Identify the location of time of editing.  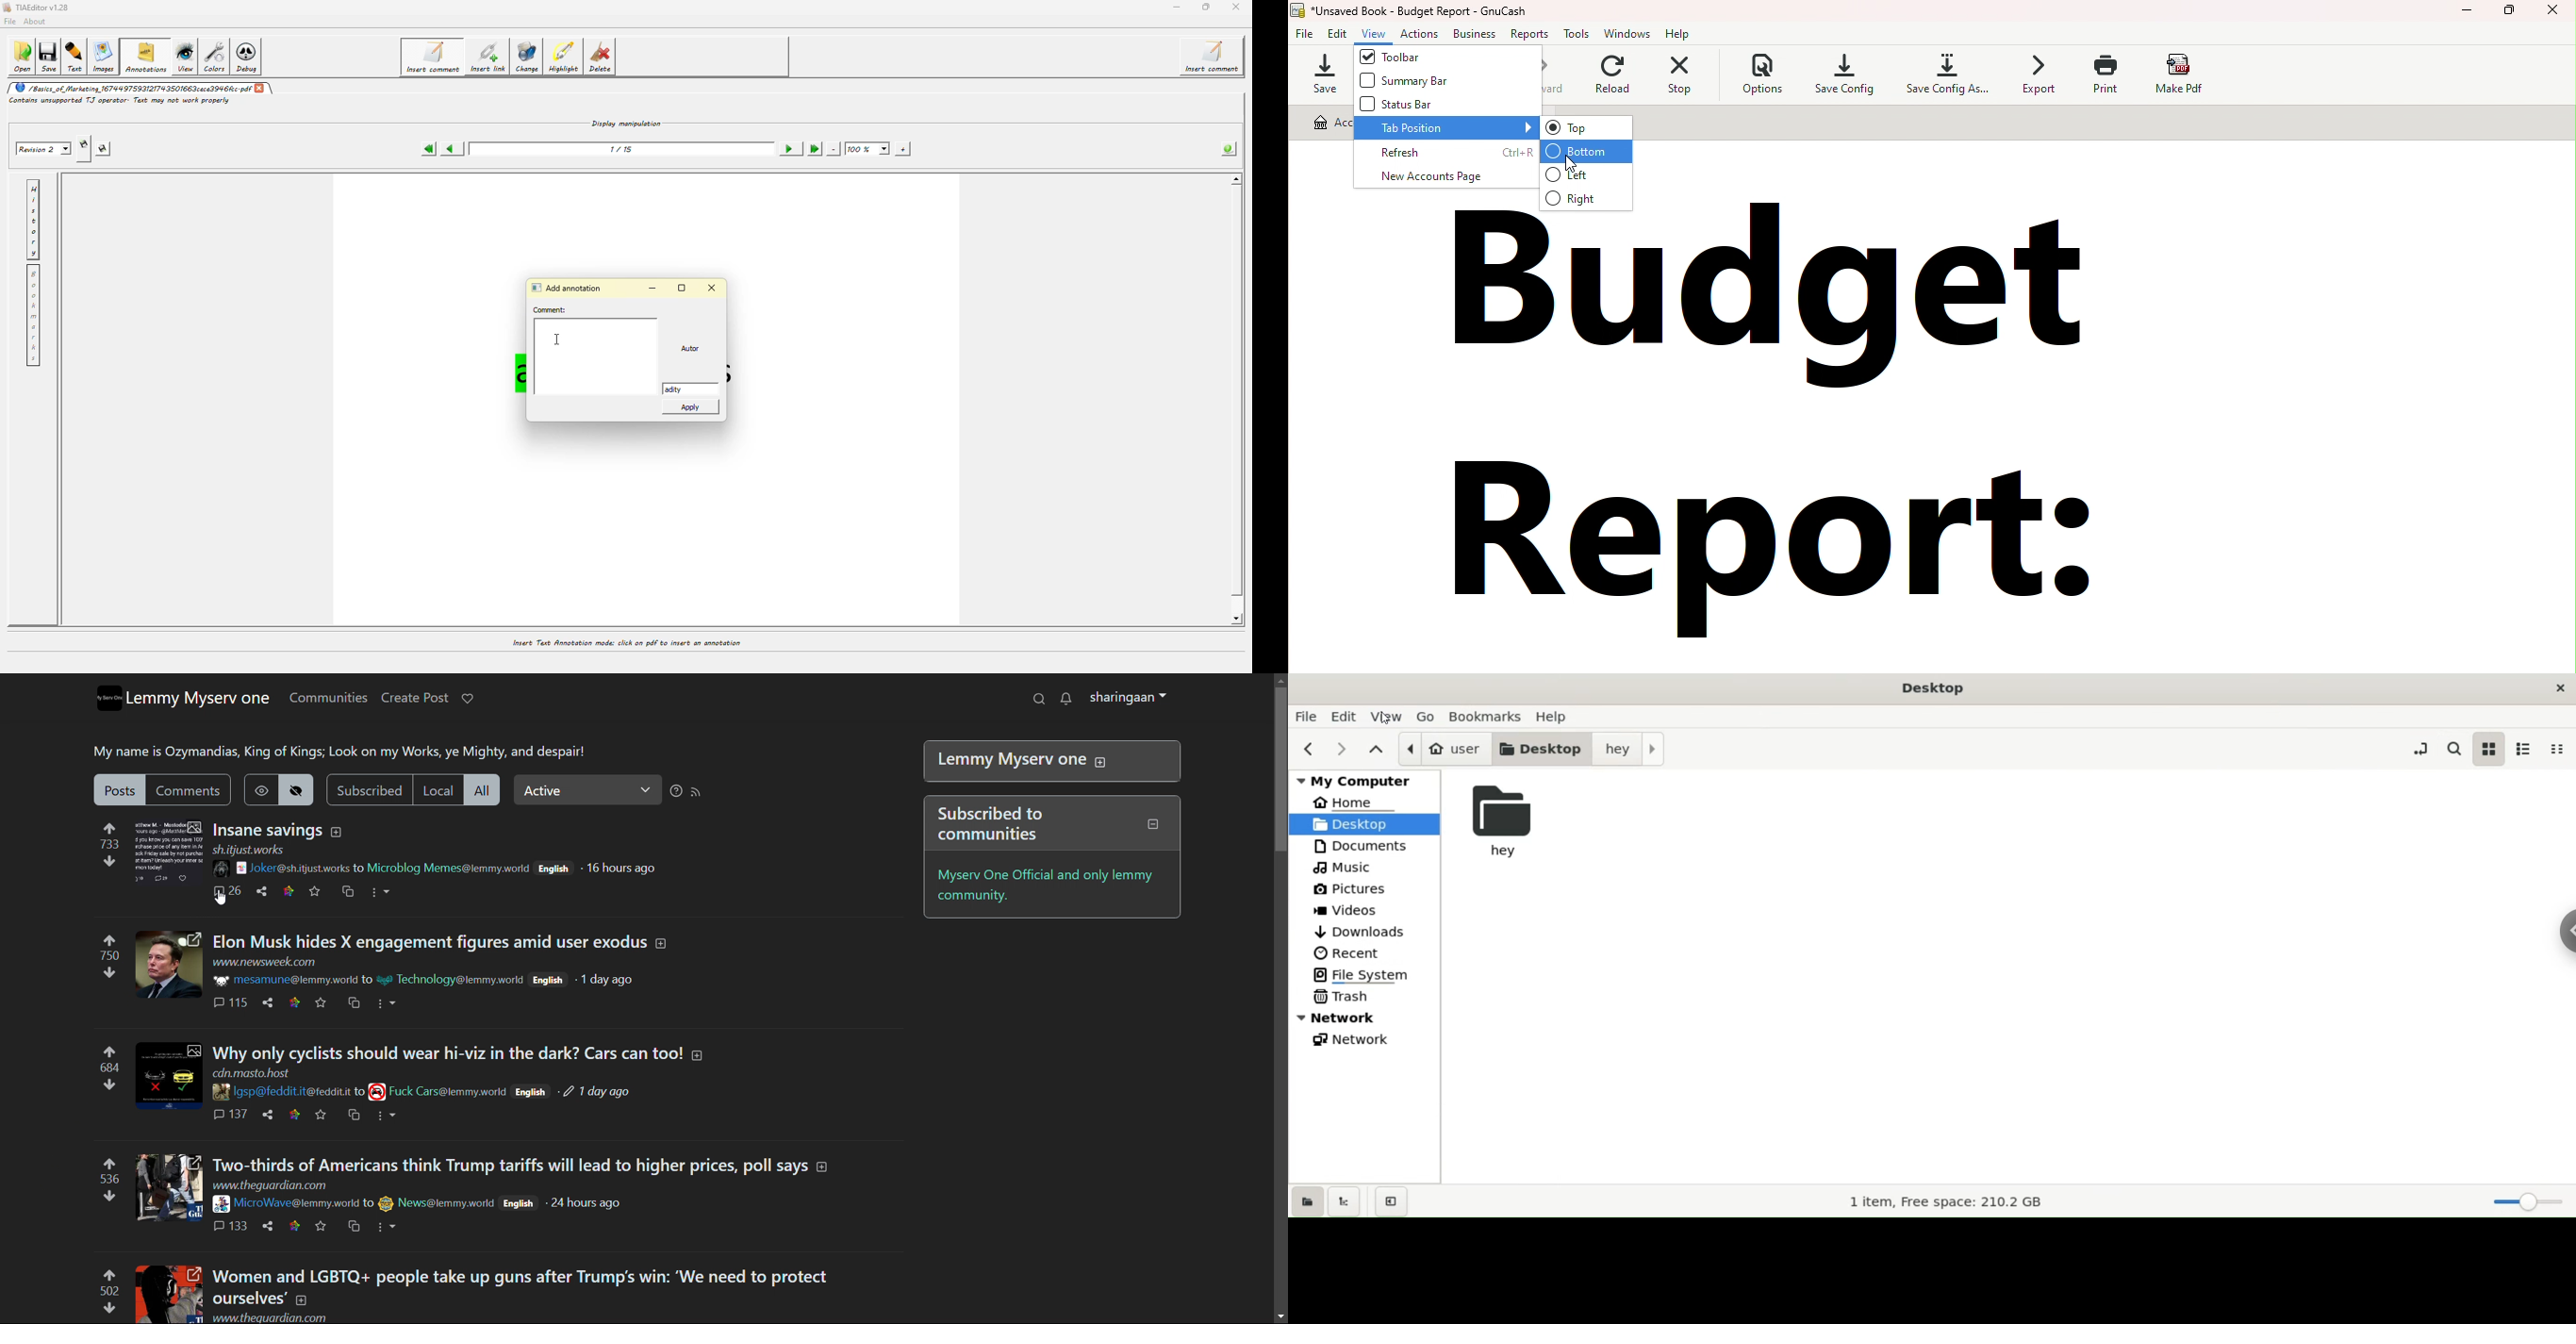
(598, 1092).